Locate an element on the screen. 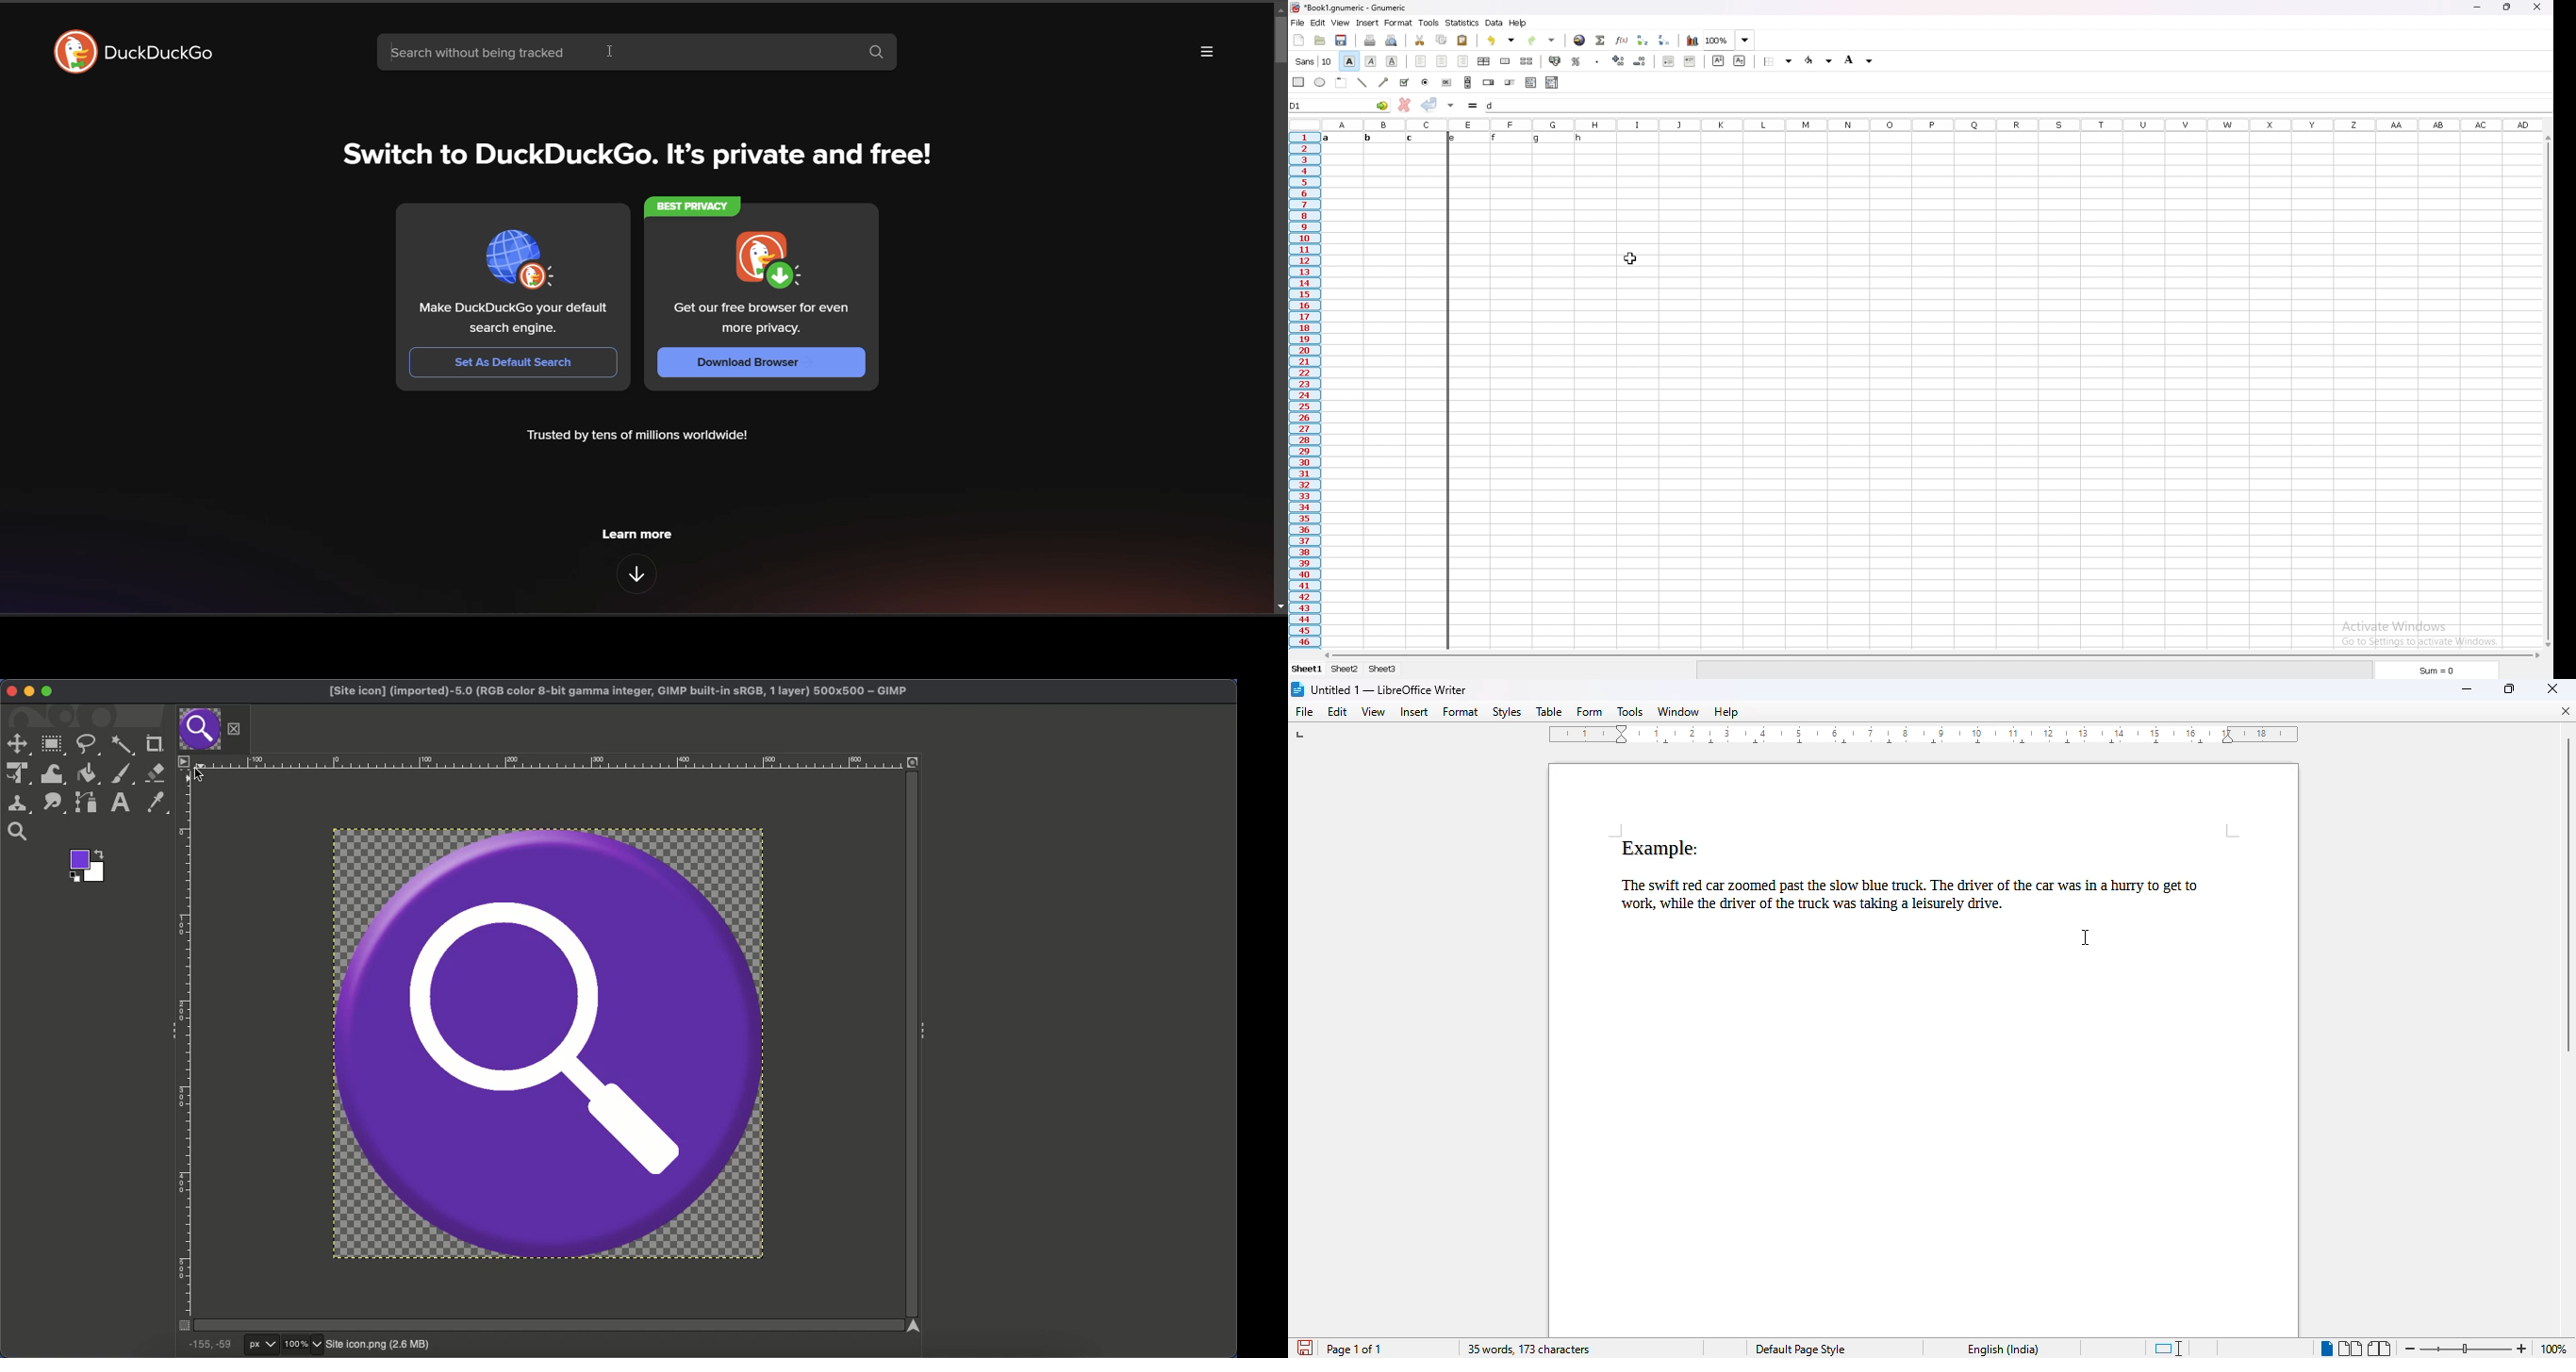 This screenshot has height=1372, width=2576. logo is located at coordinates (76, 52).